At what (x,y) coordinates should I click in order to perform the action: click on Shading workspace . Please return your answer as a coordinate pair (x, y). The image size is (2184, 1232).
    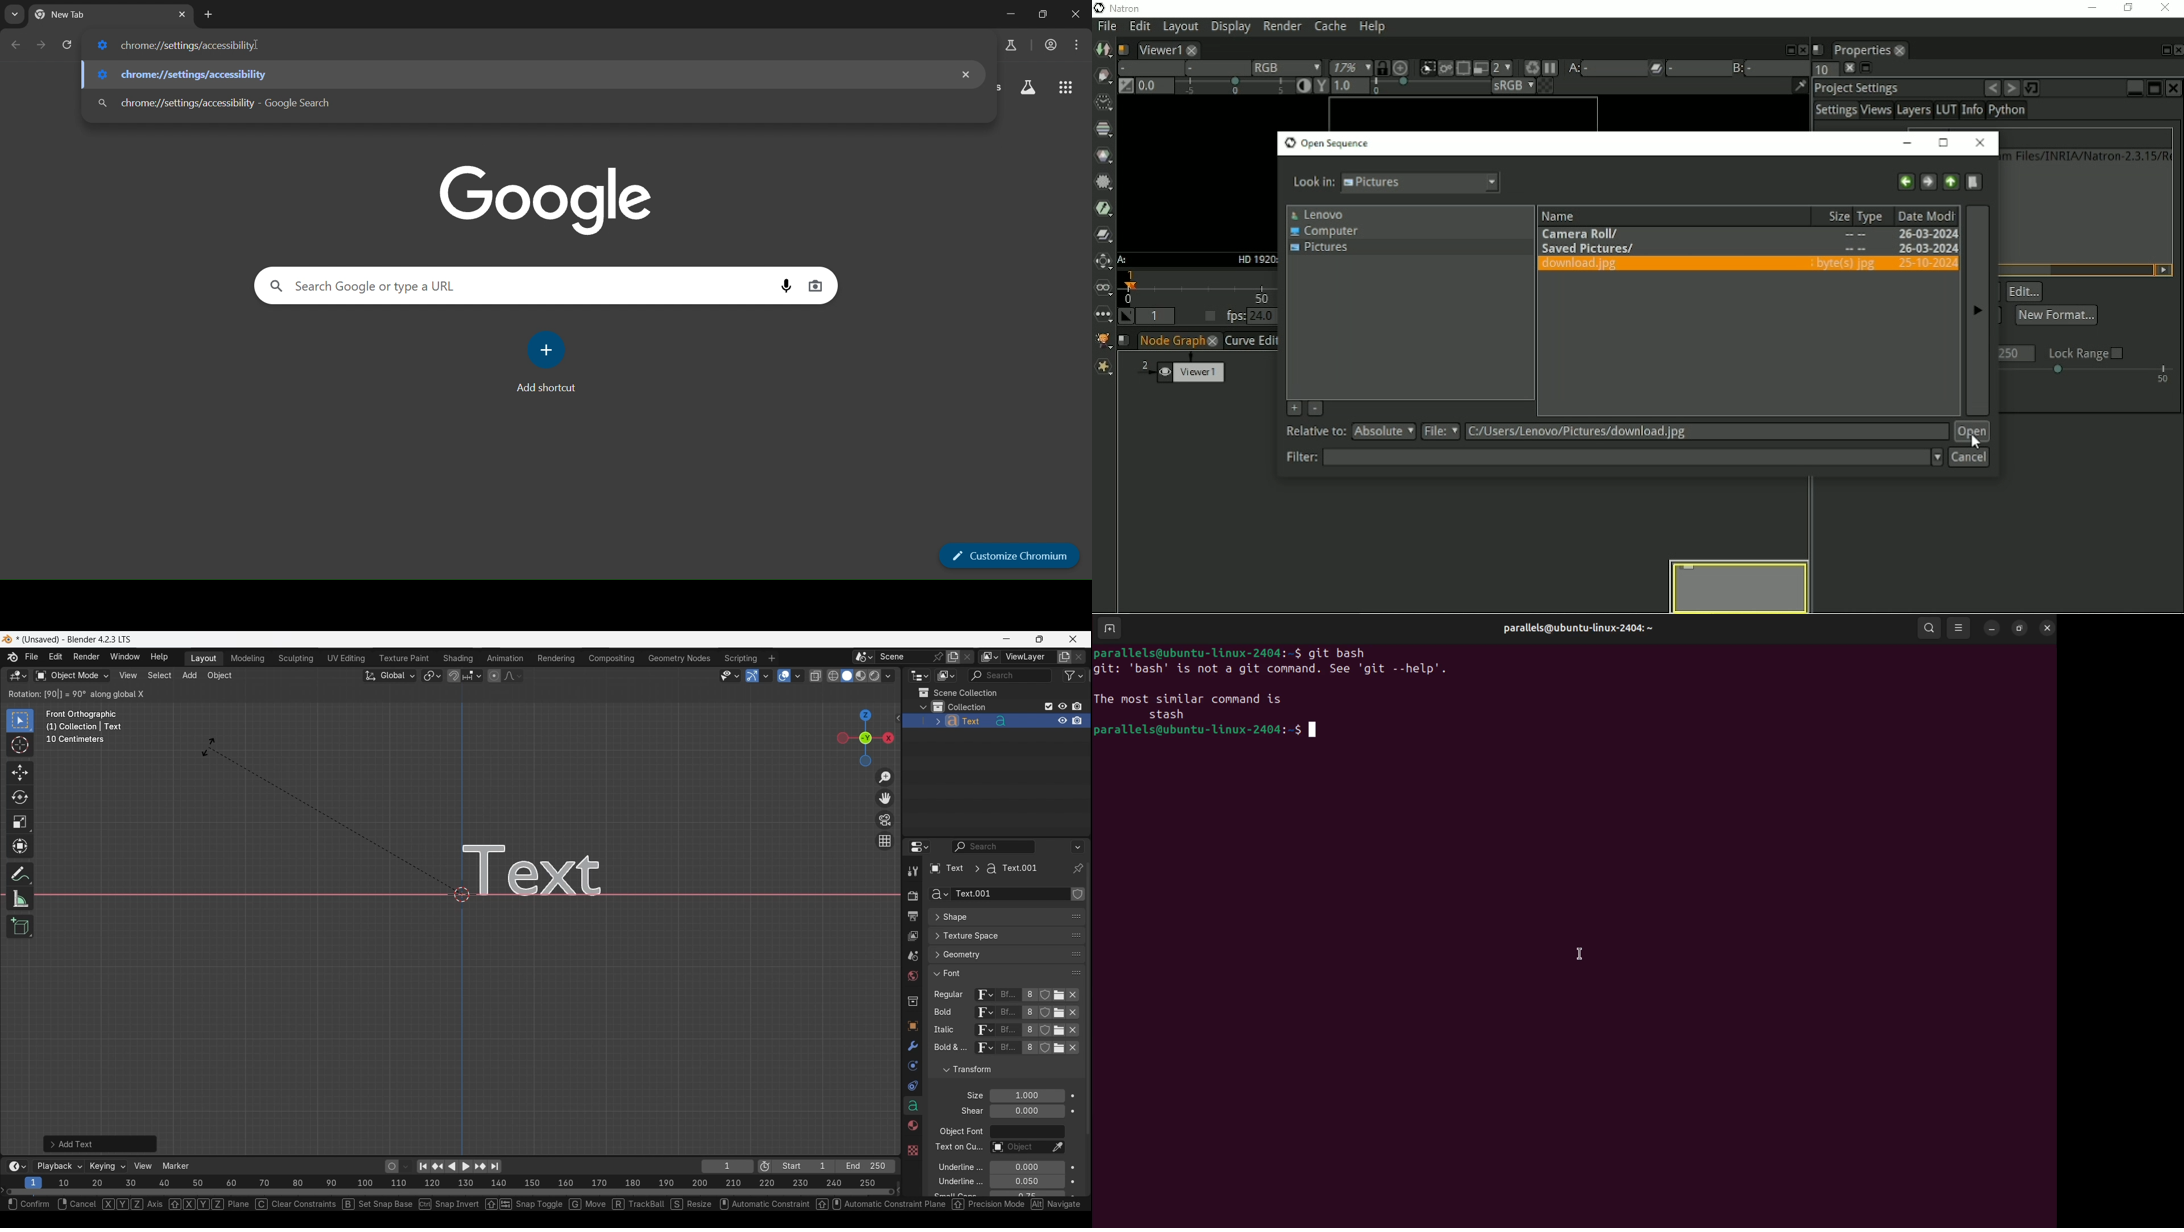
    Looking at the image, I should click on (459, 658).